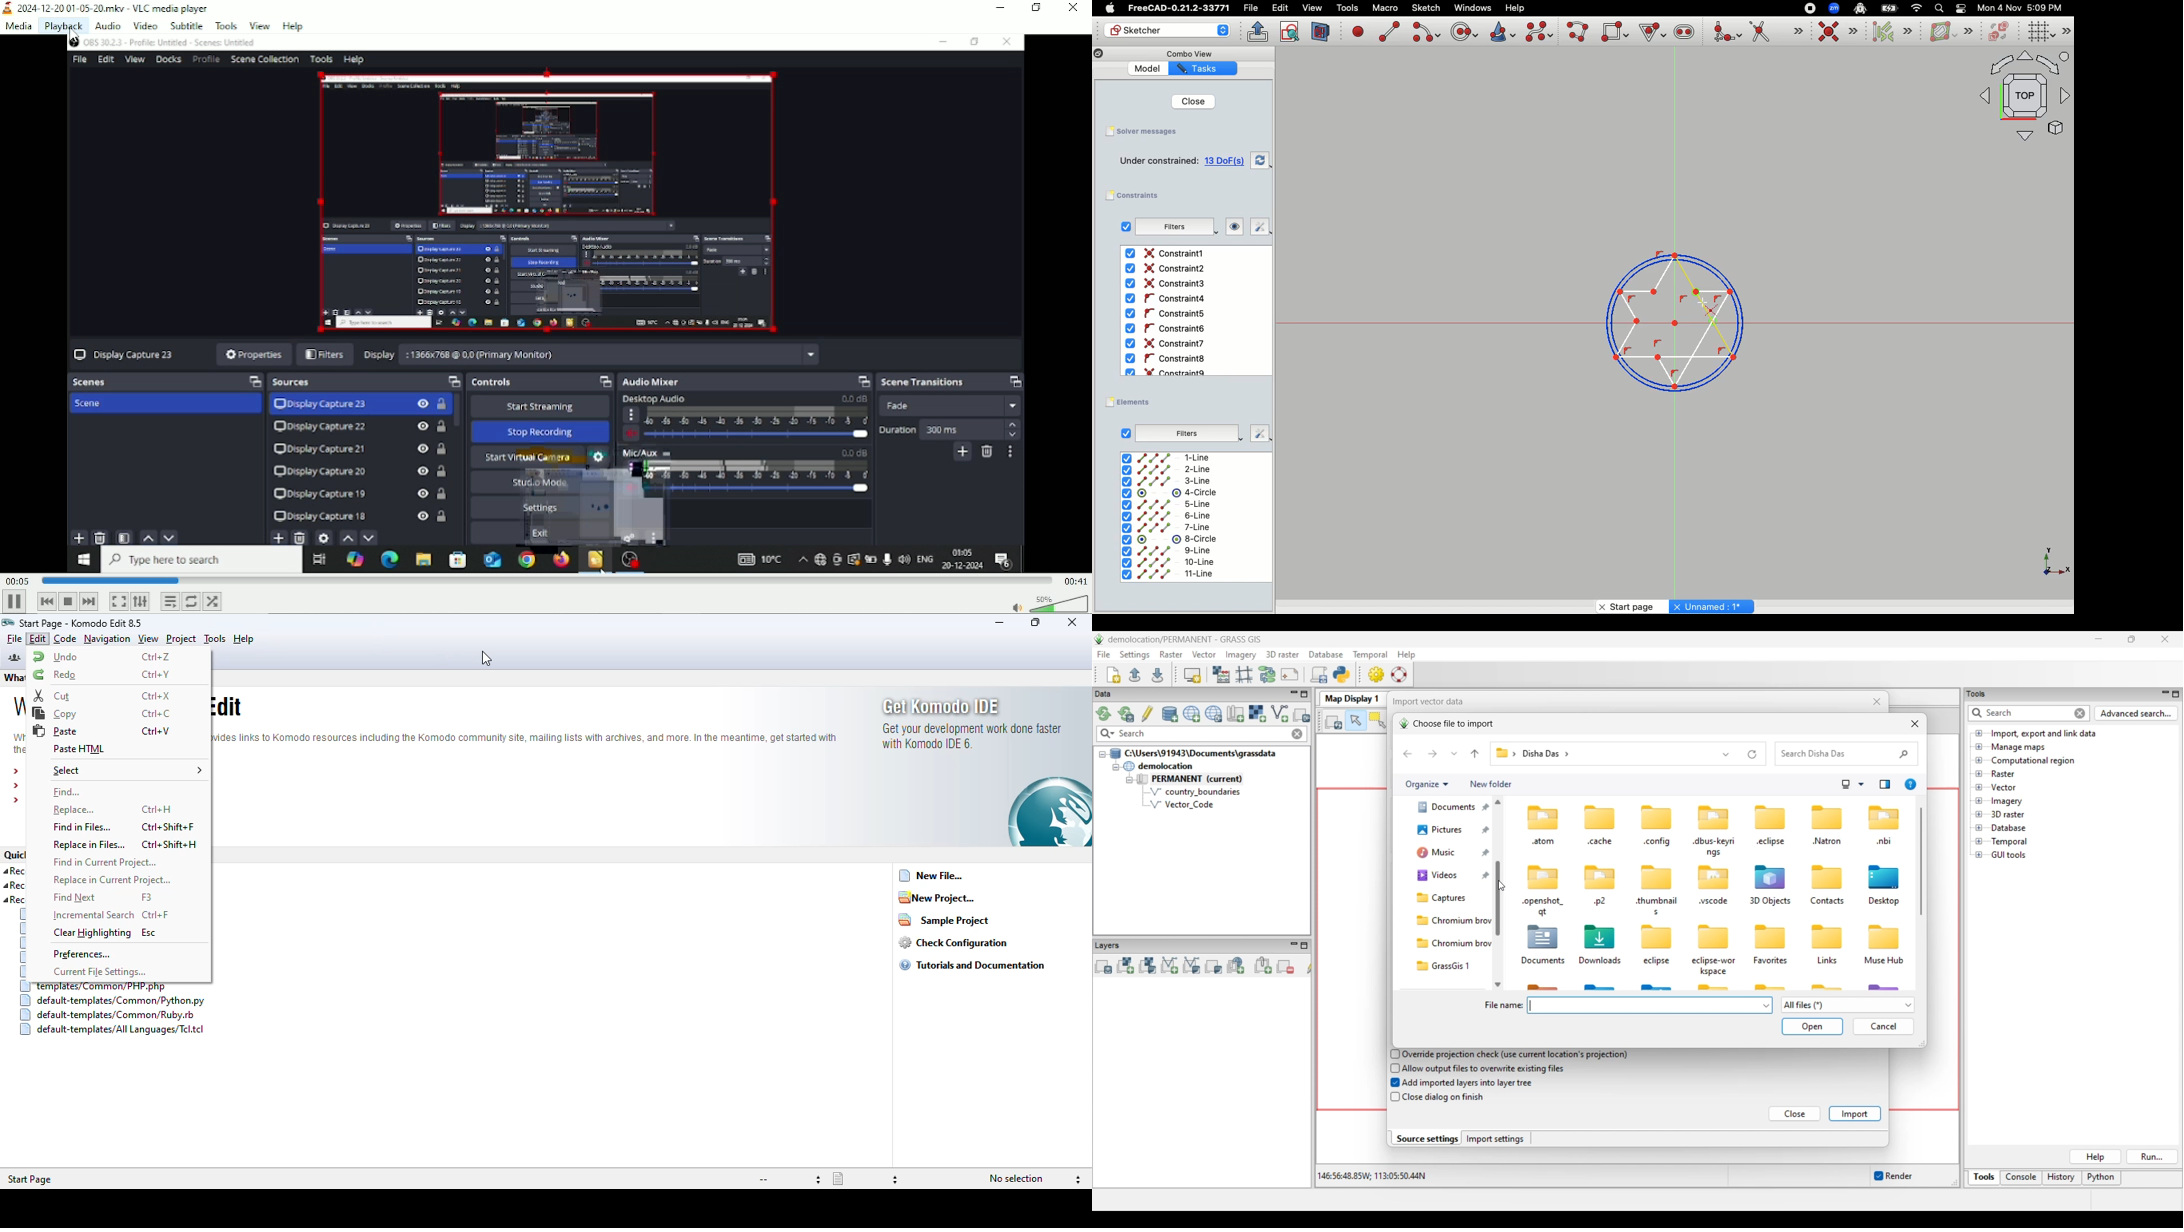  What do you see at coordinates (1183, 160) in the screenshot?
I see `Under constrained: 13 DoF(s)` at bounding box center [1183, 160].